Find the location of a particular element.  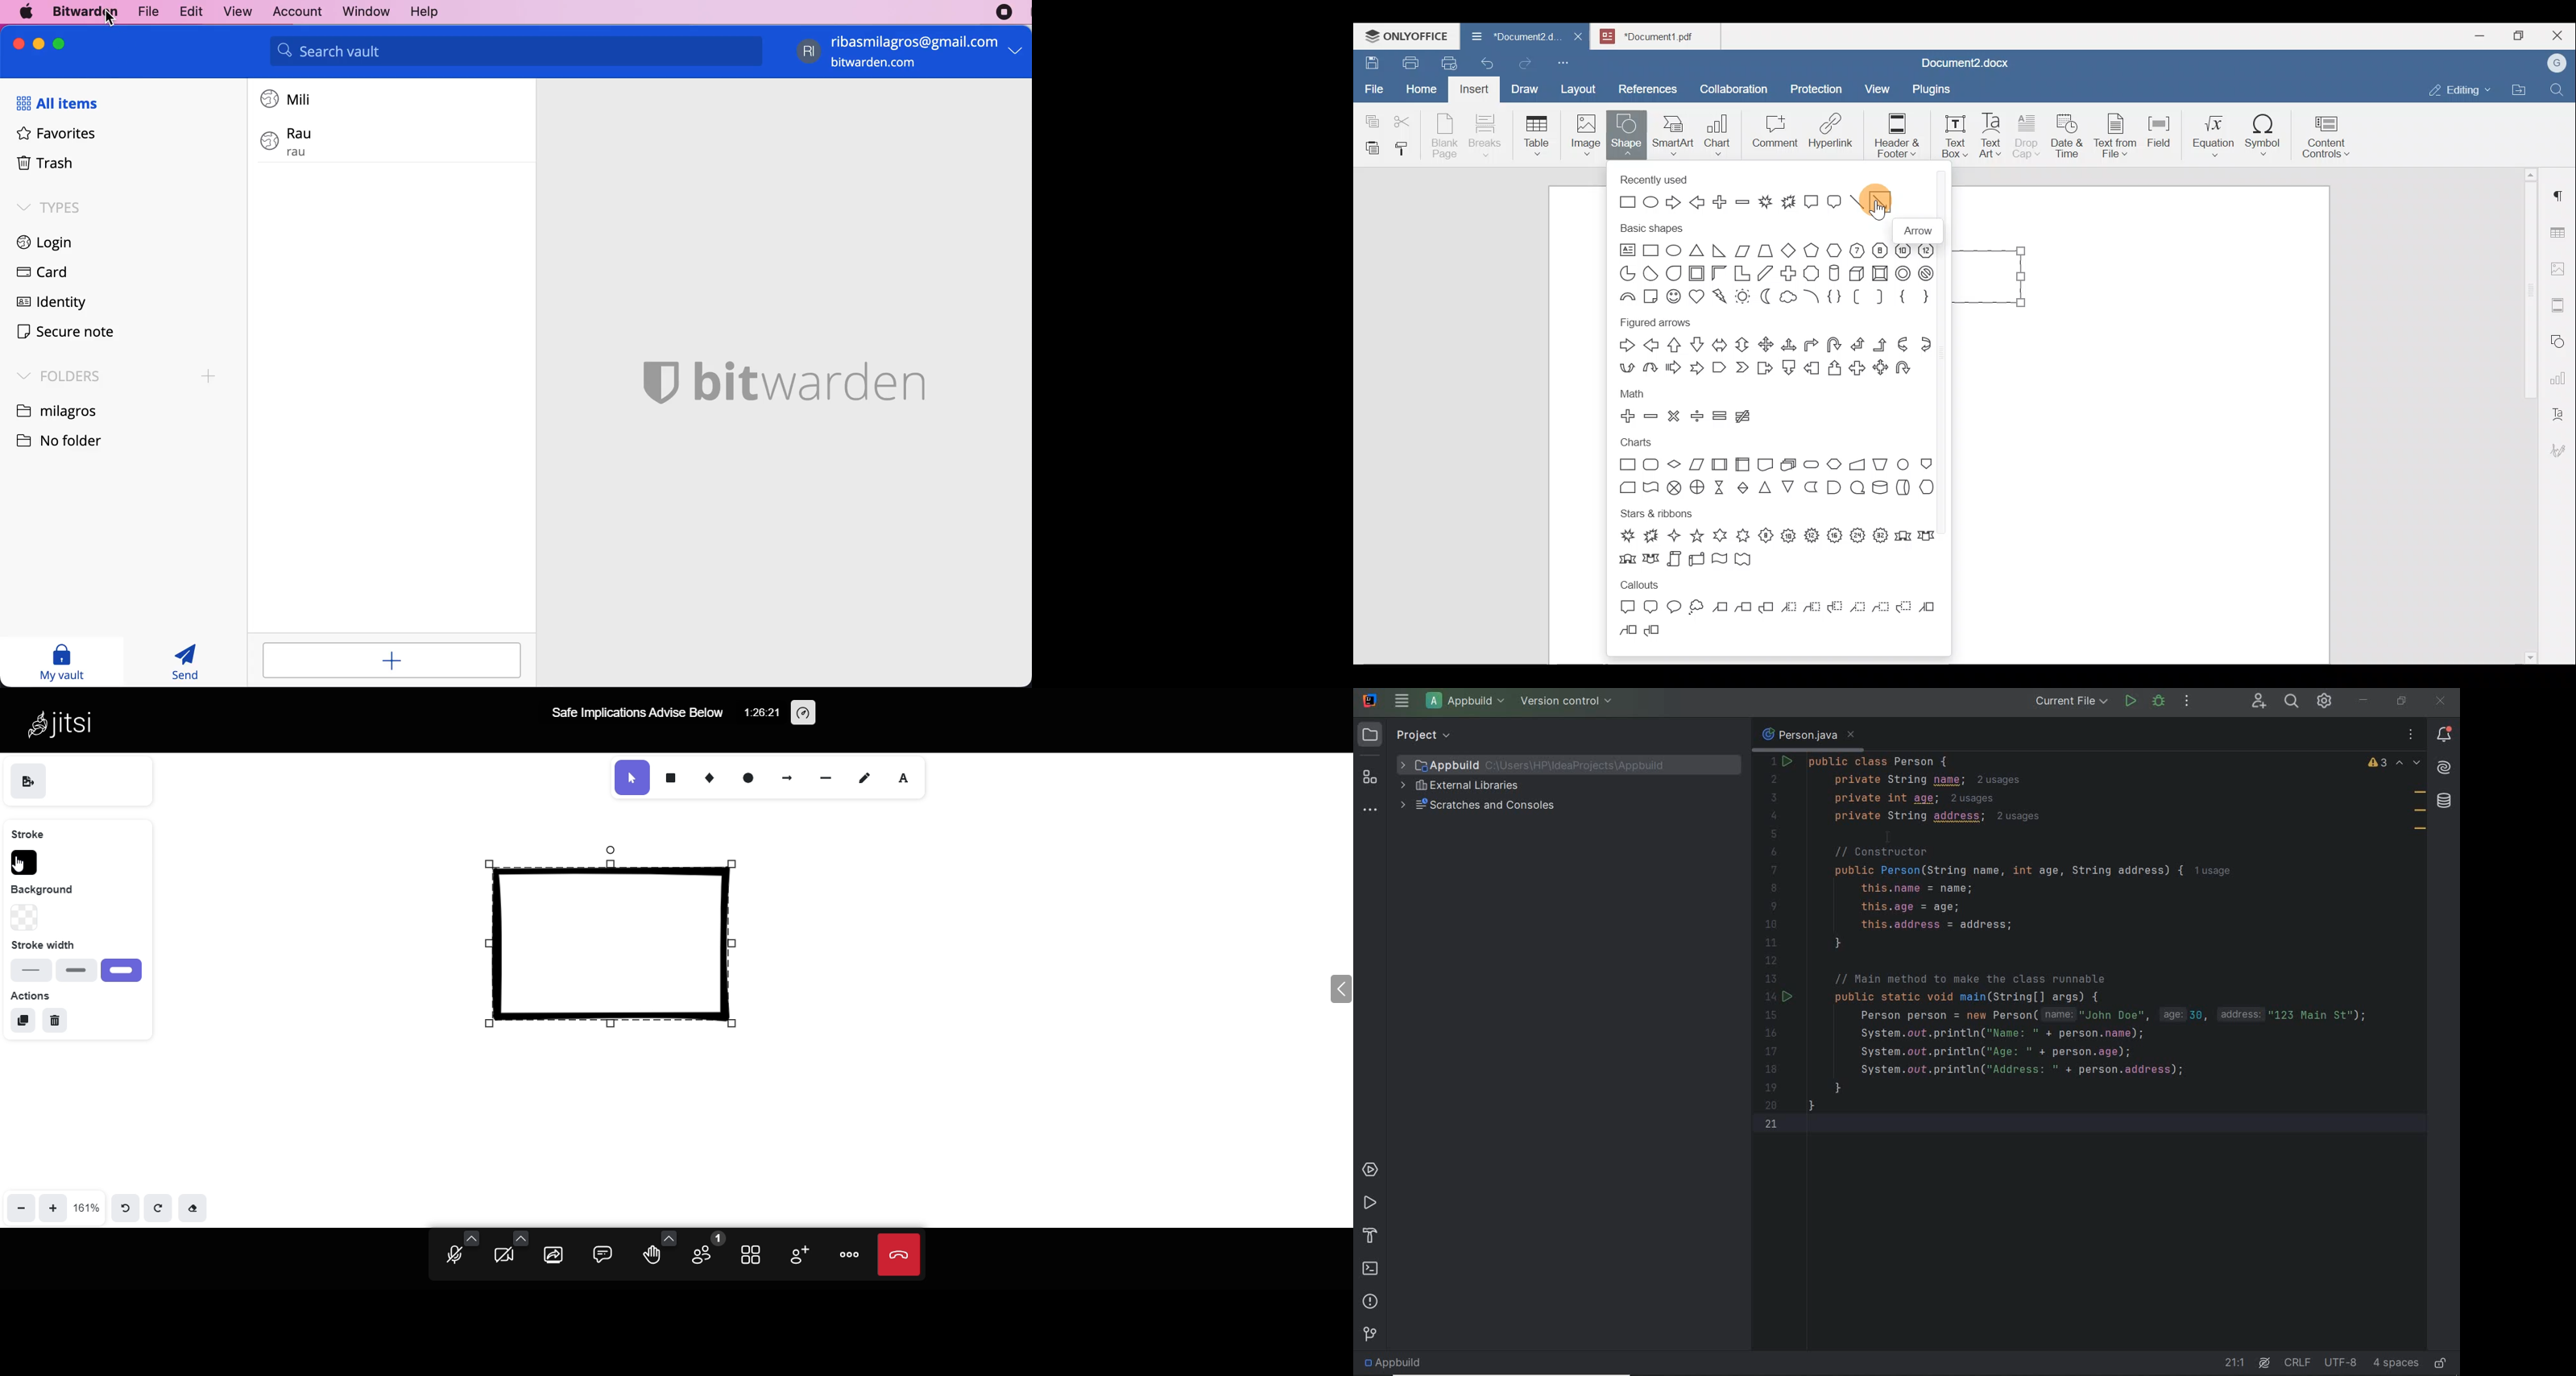

Editing mode is located at coordinates (2460, 87).